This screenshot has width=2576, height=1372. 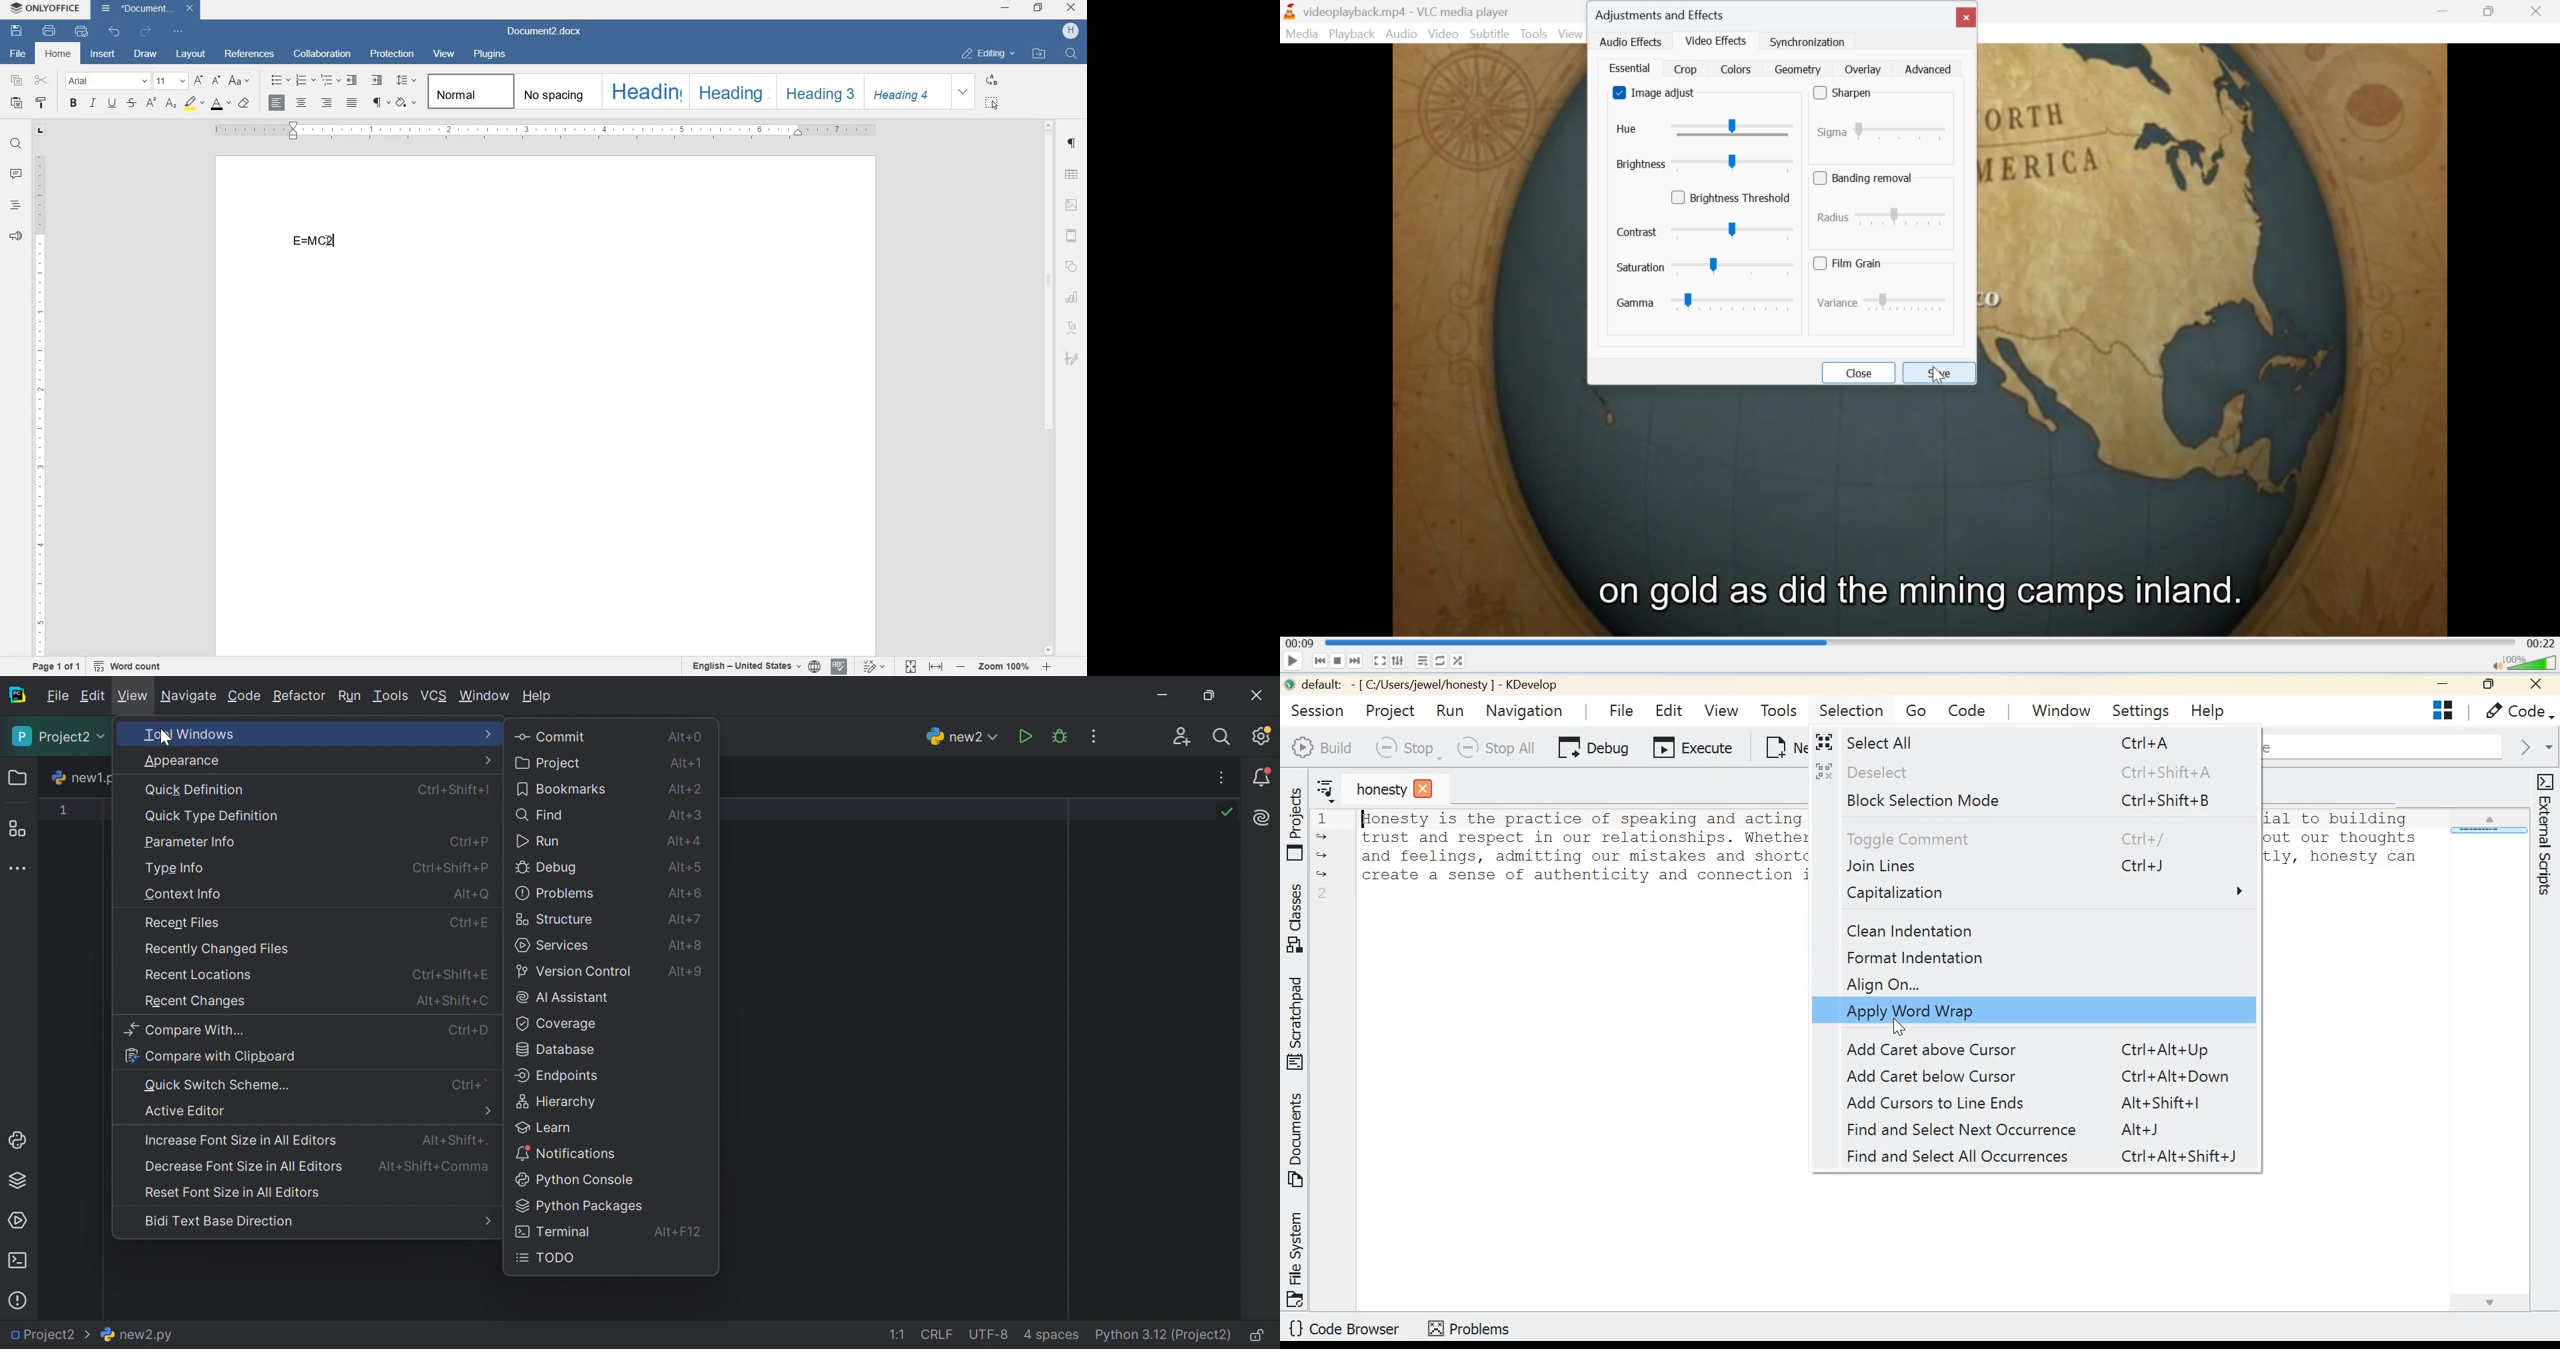 What do you see at coordinates (148, 11) in the screenshot?
I see `file name` at bounding box center [148, 11].